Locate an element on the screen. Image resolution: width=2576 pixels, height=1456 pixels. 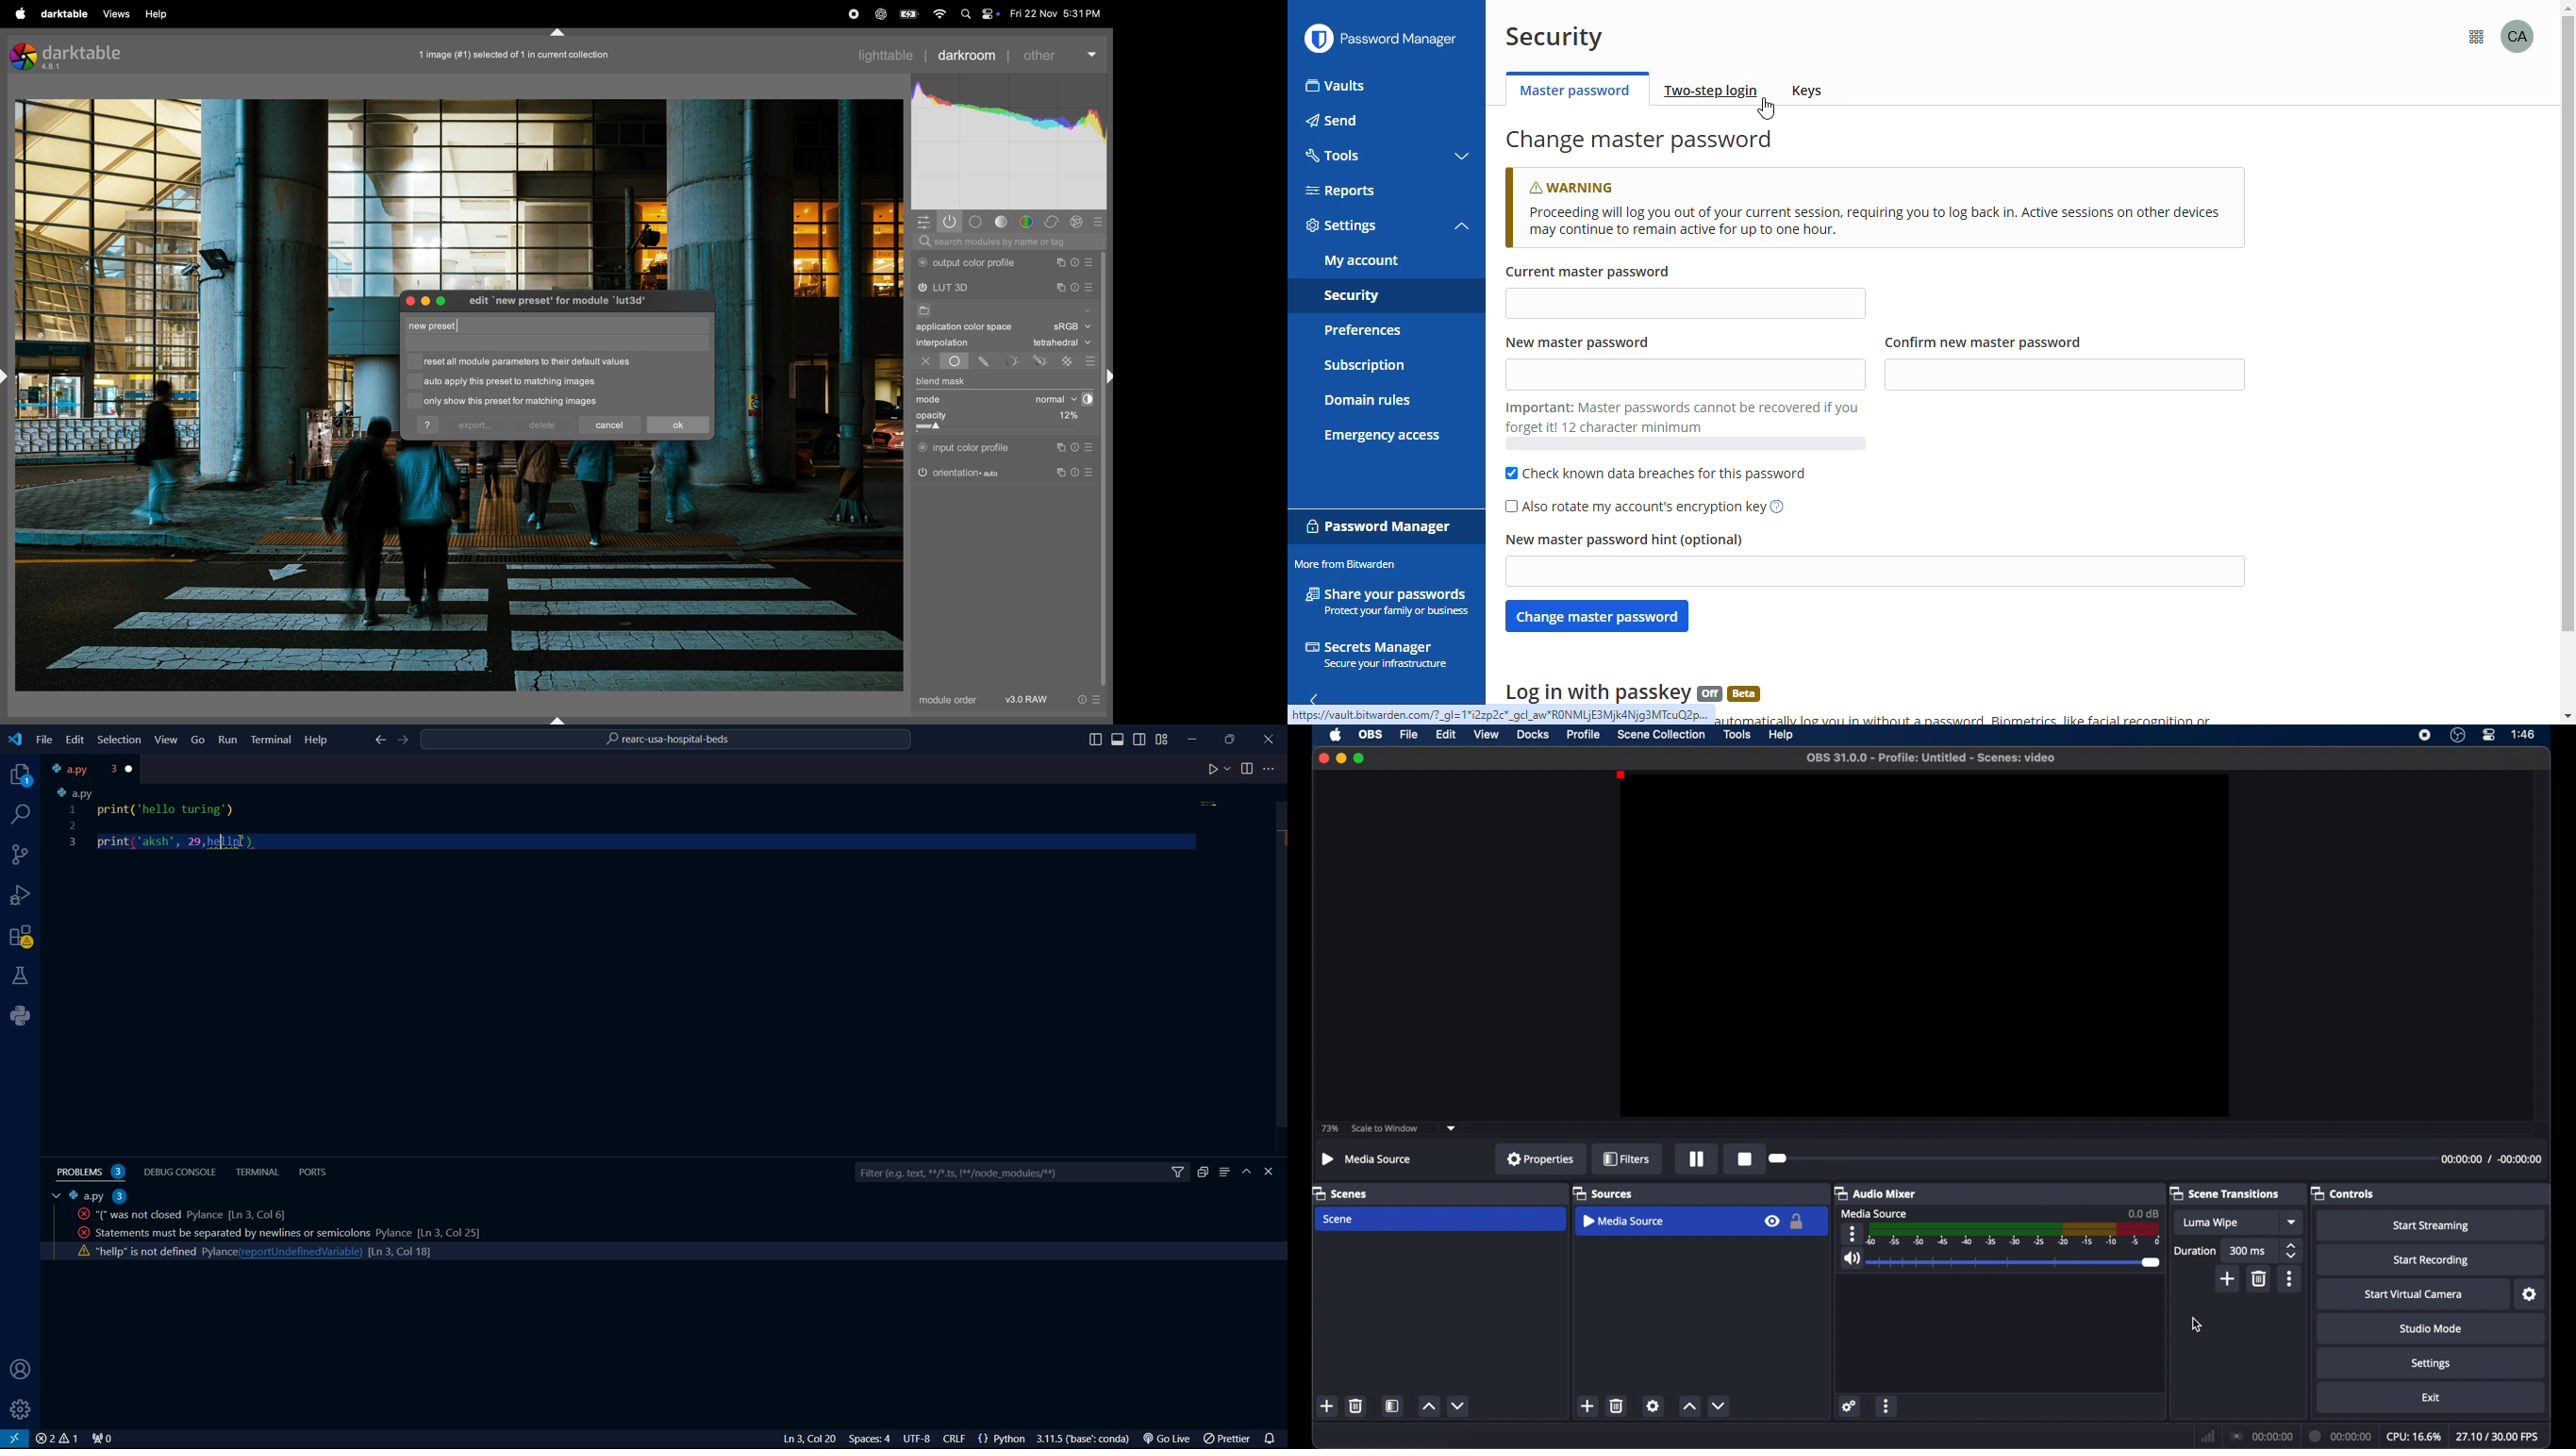
edit new presets is located at coordinates (569, 302).